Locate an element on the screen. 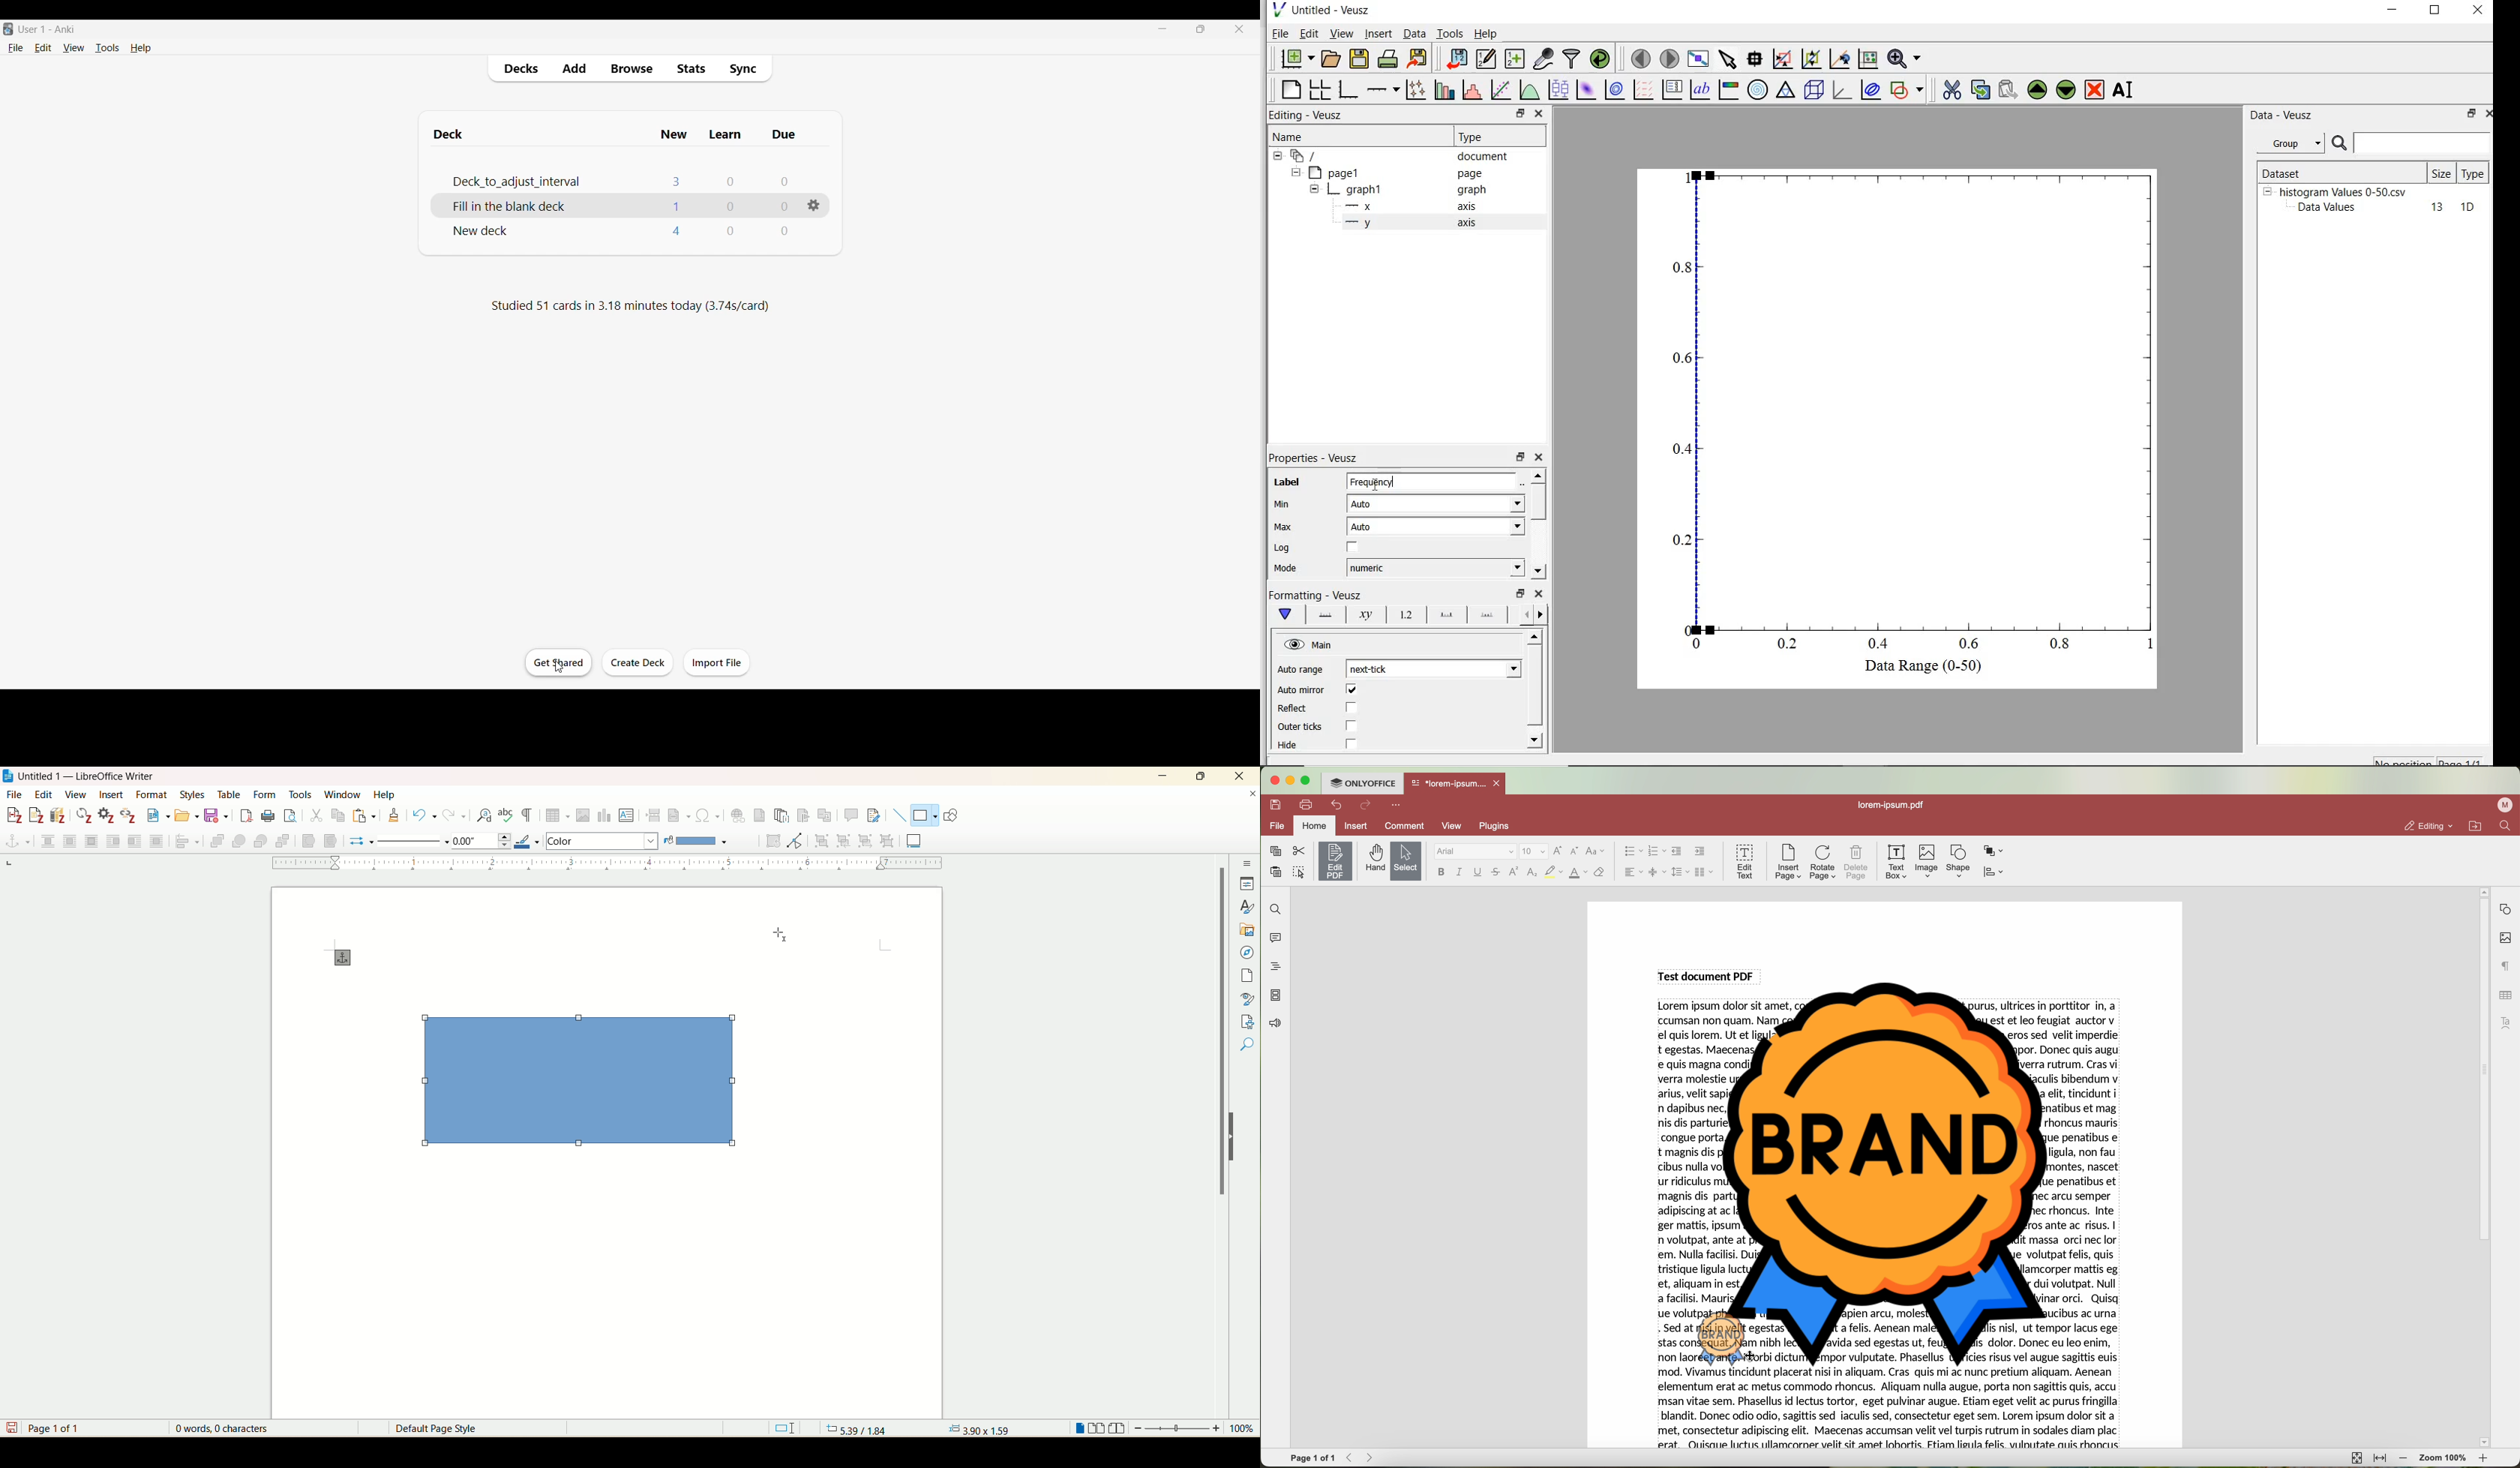 The width and height of the screenshot is (2520, 1484). histogram of a dataset is located at coordinates (1471, 90).